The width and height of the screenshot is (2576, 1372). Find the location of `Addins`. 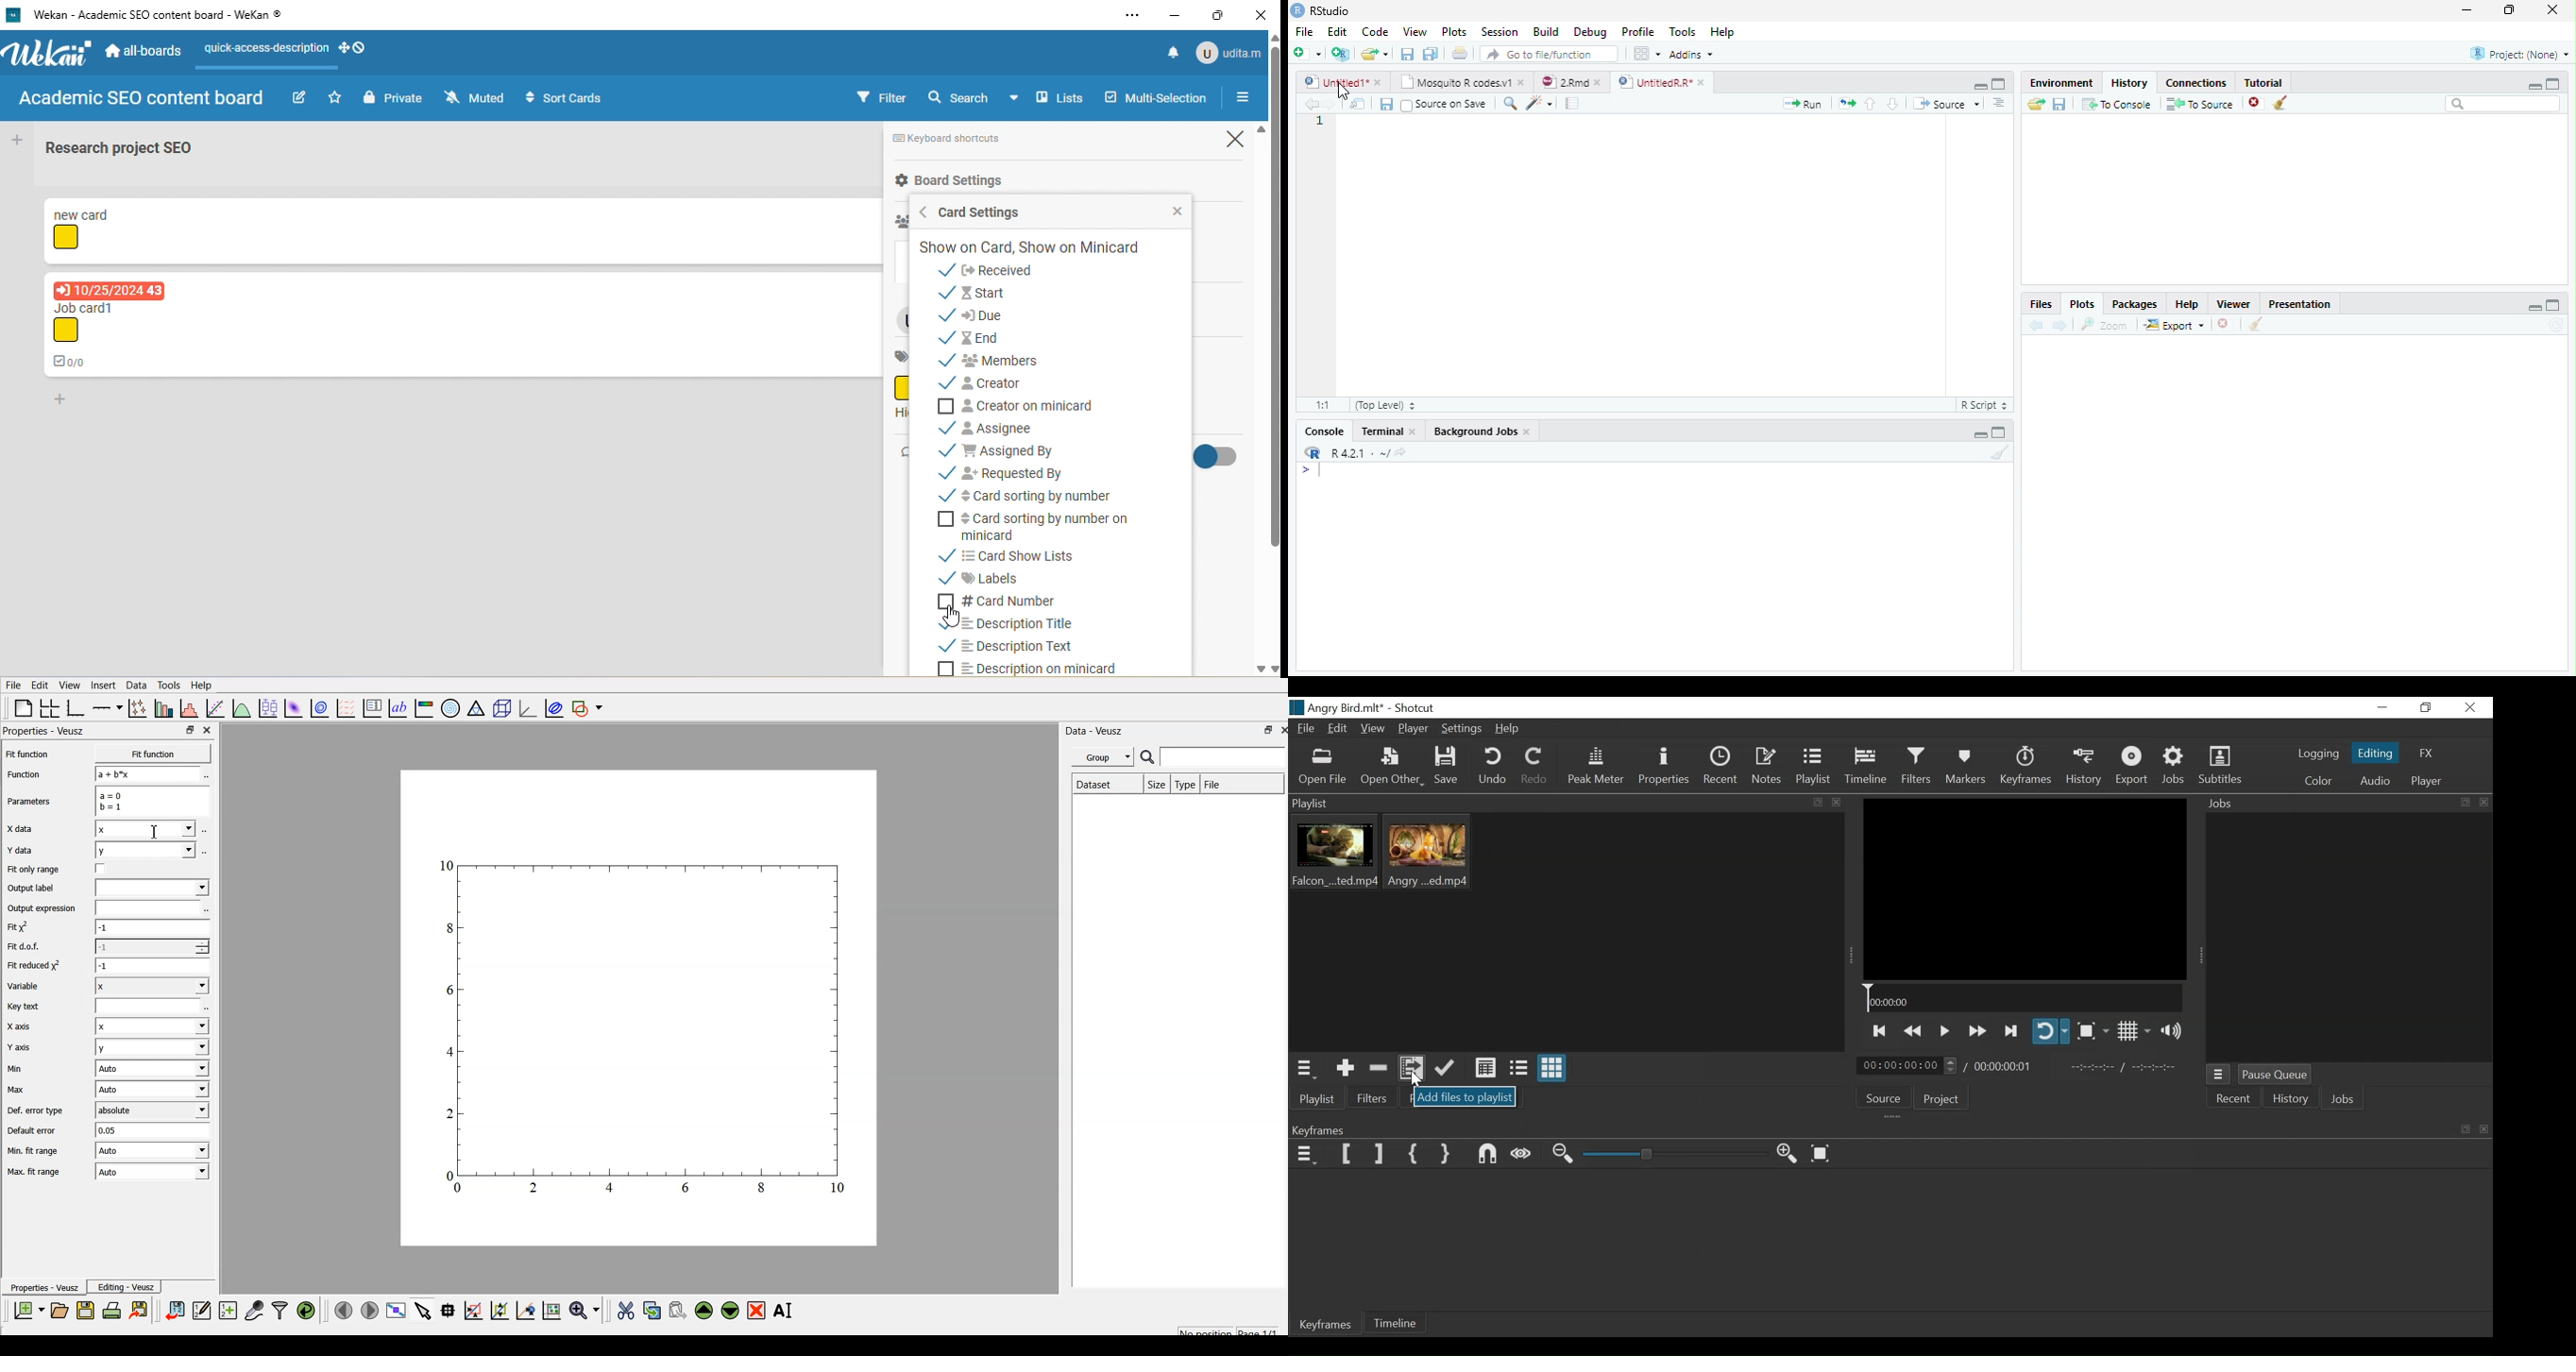

Addins is located at coordinates (1693, 56).